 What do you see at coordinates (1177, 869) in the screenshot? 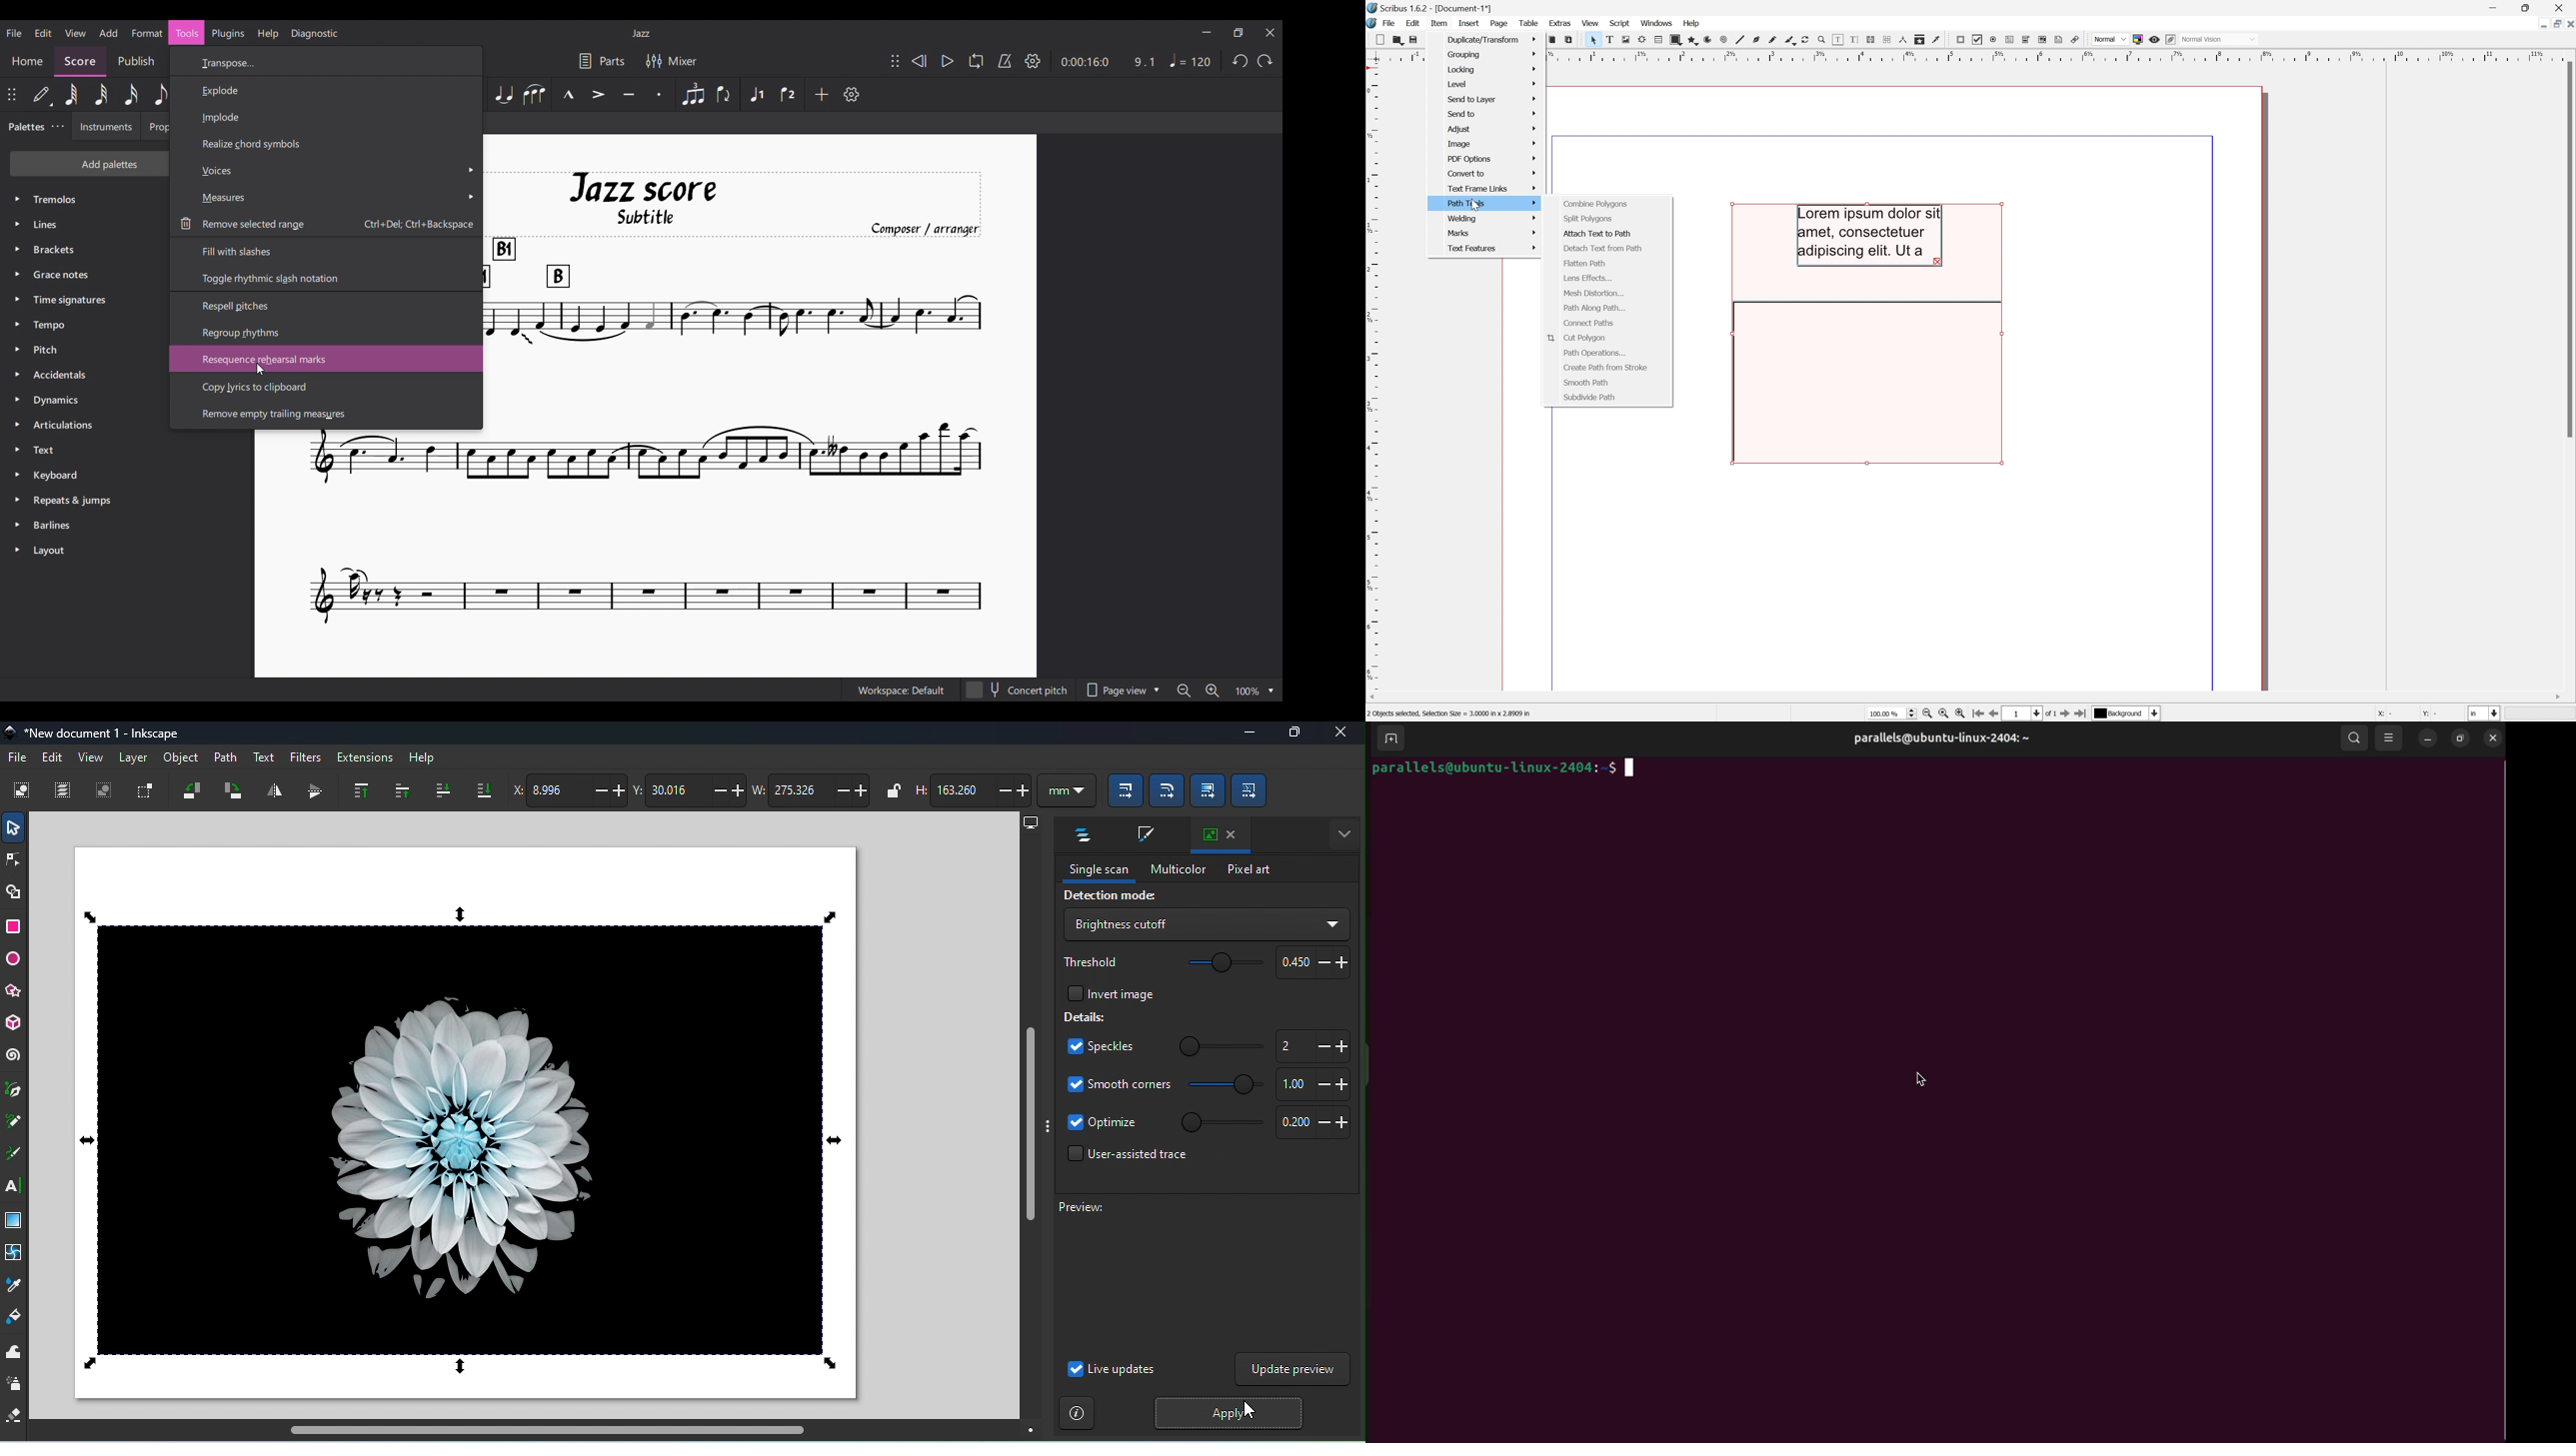
I see `Multi color` at bounding box center [1177, 869].